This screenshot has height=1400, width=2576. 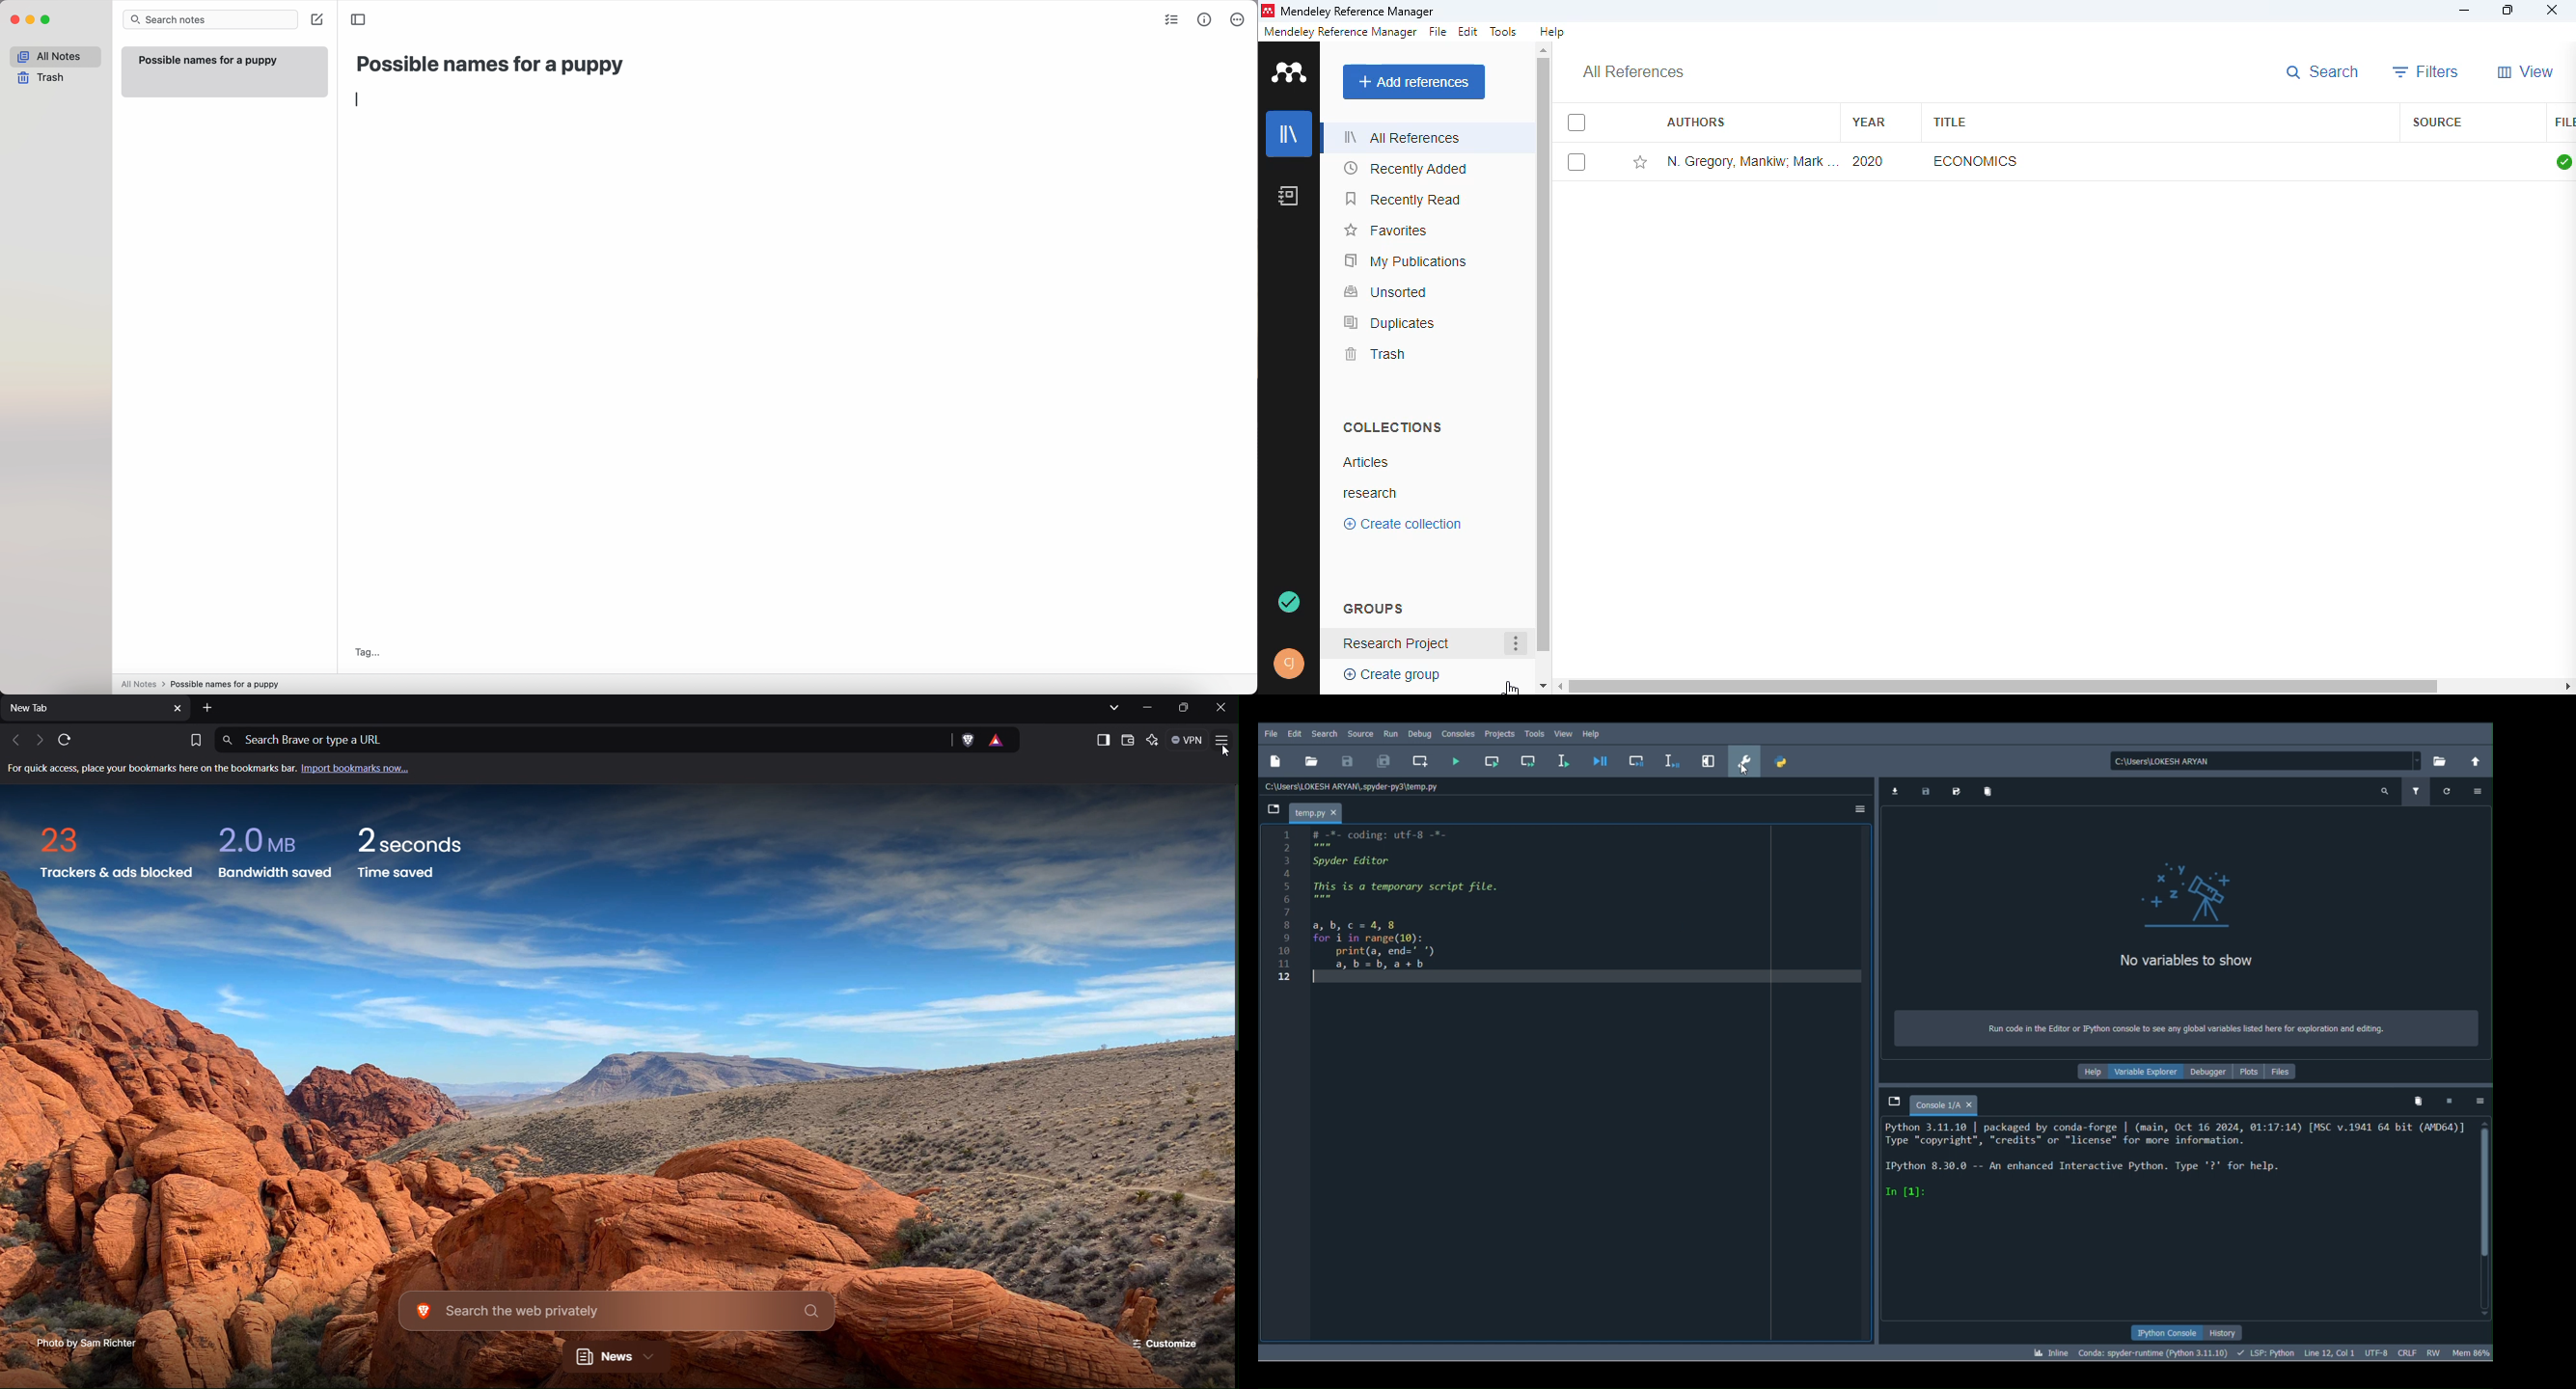 I want to click on favorites, so click(x=1387, y=231).